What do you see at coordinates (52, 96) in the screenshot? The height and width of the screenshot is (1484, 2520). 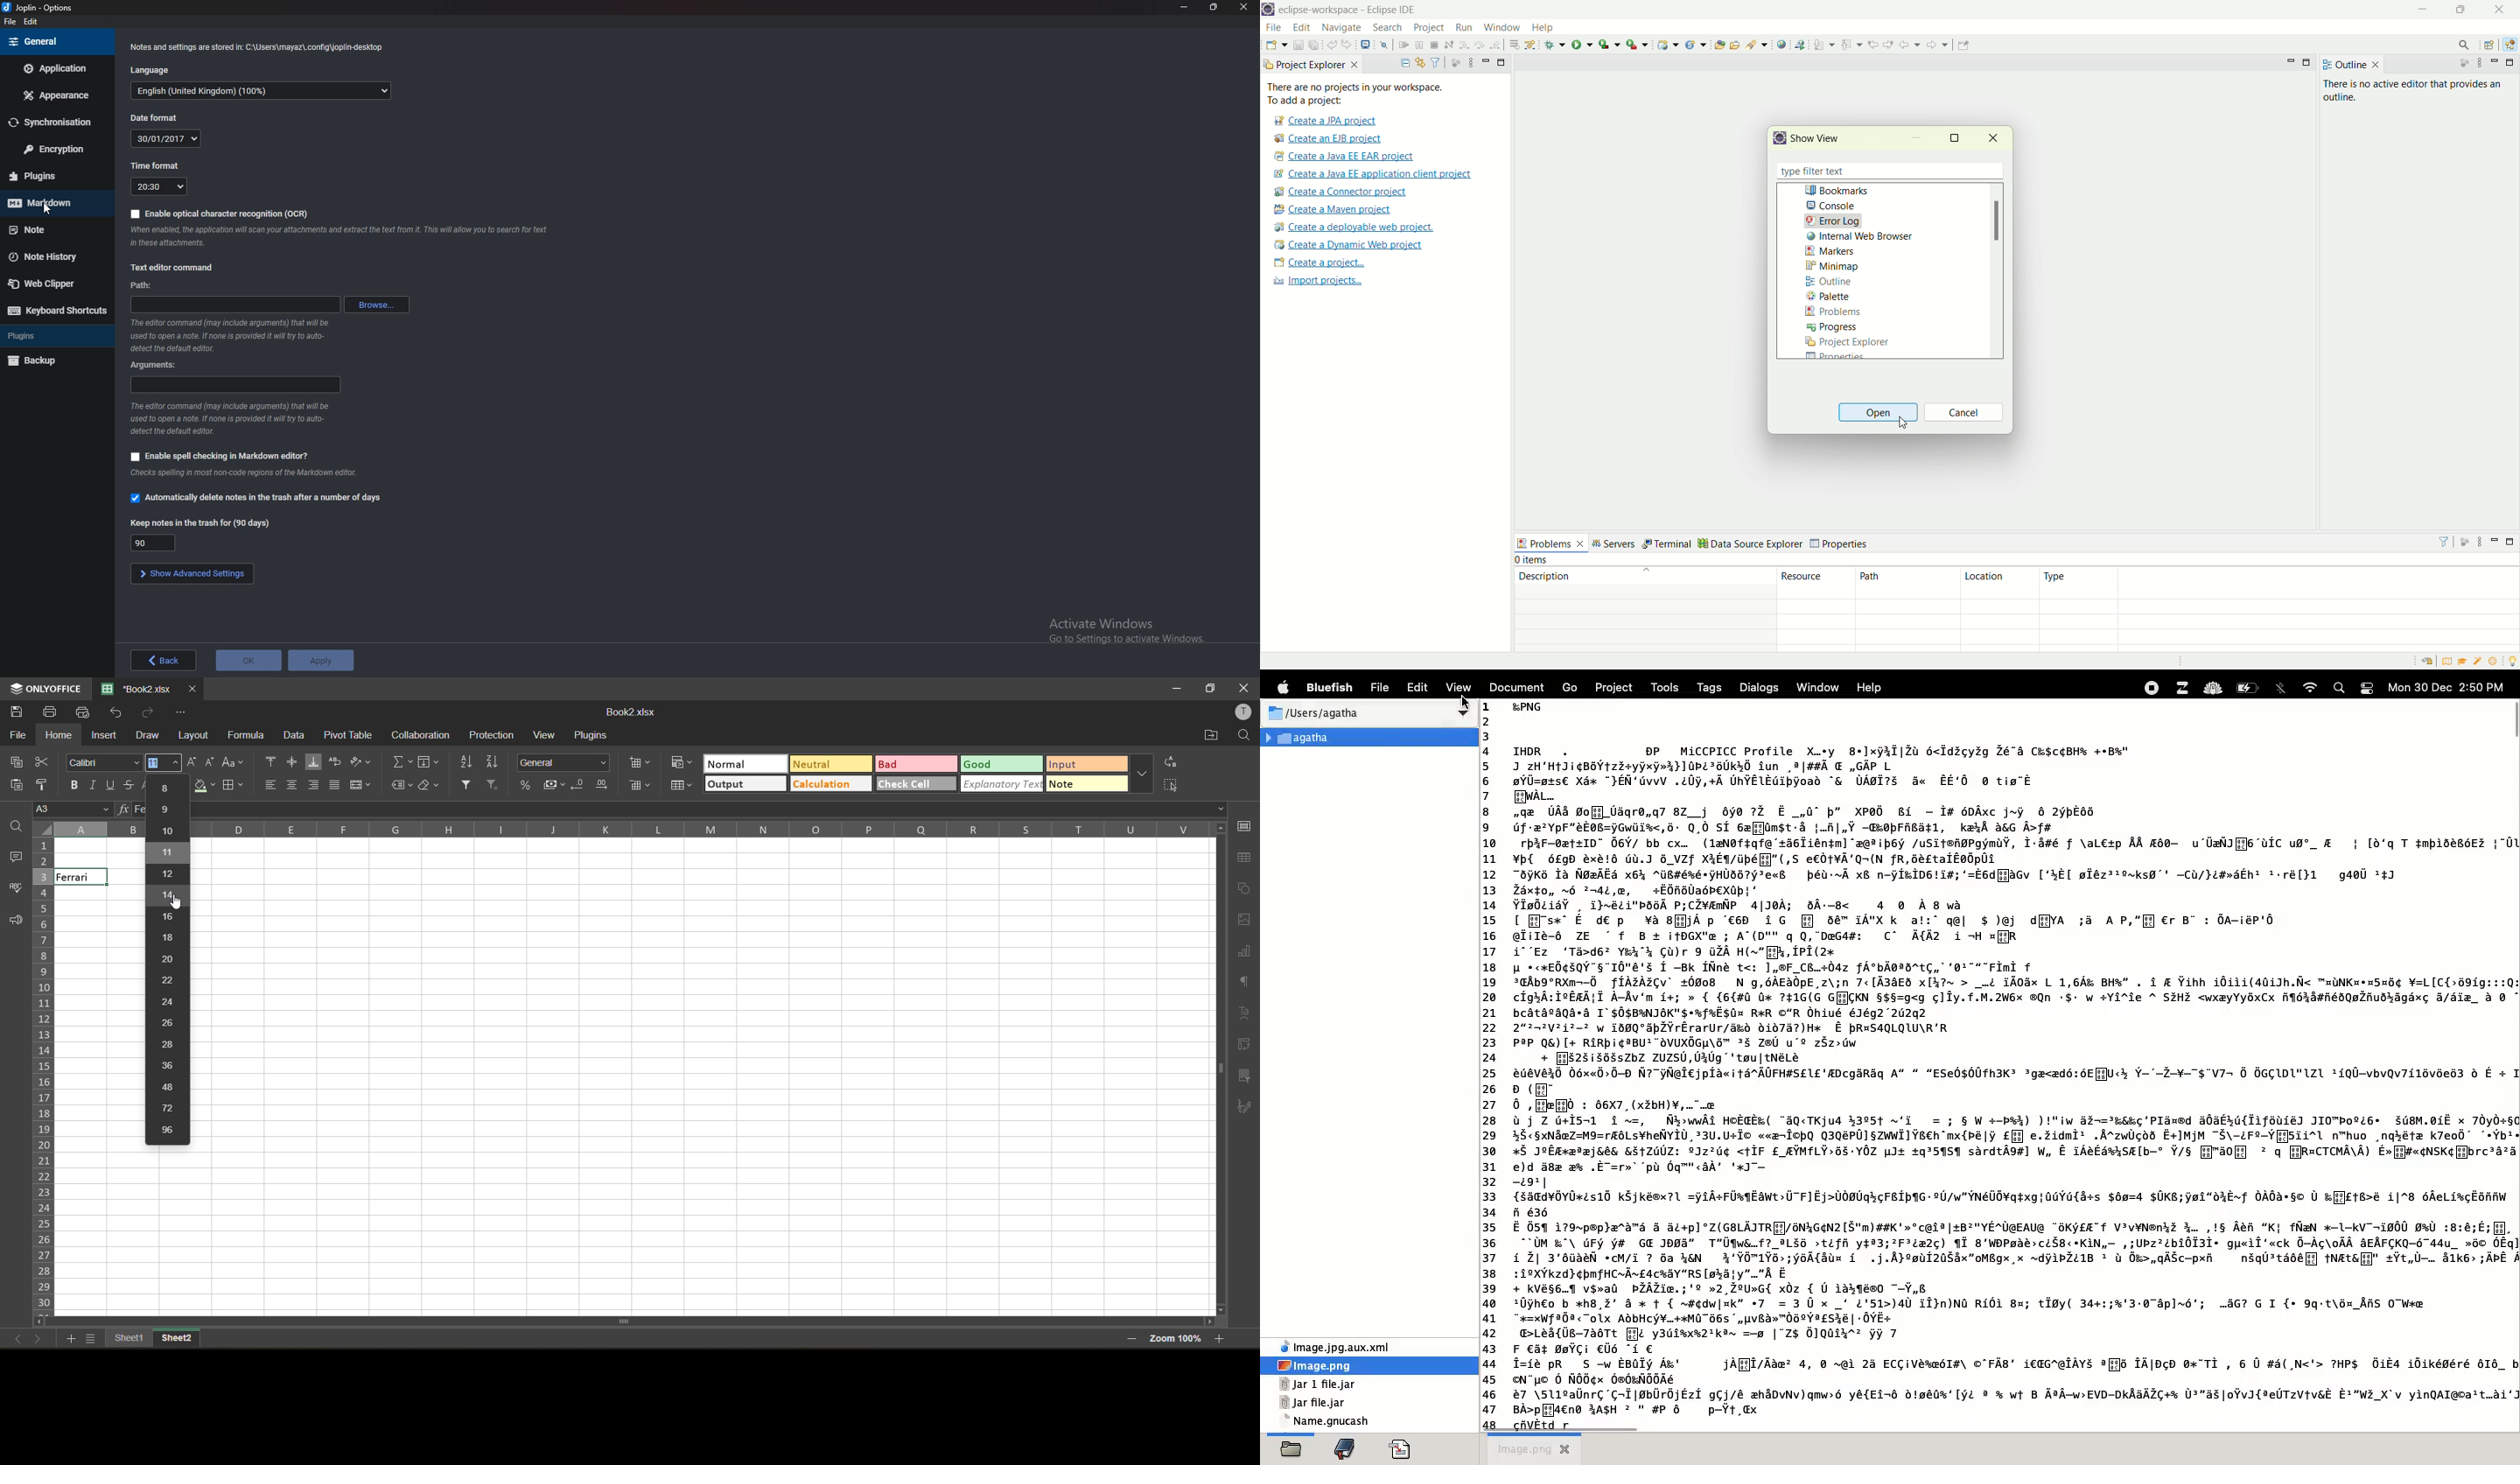 I see `Appearance` at bounding box center [52, 96].